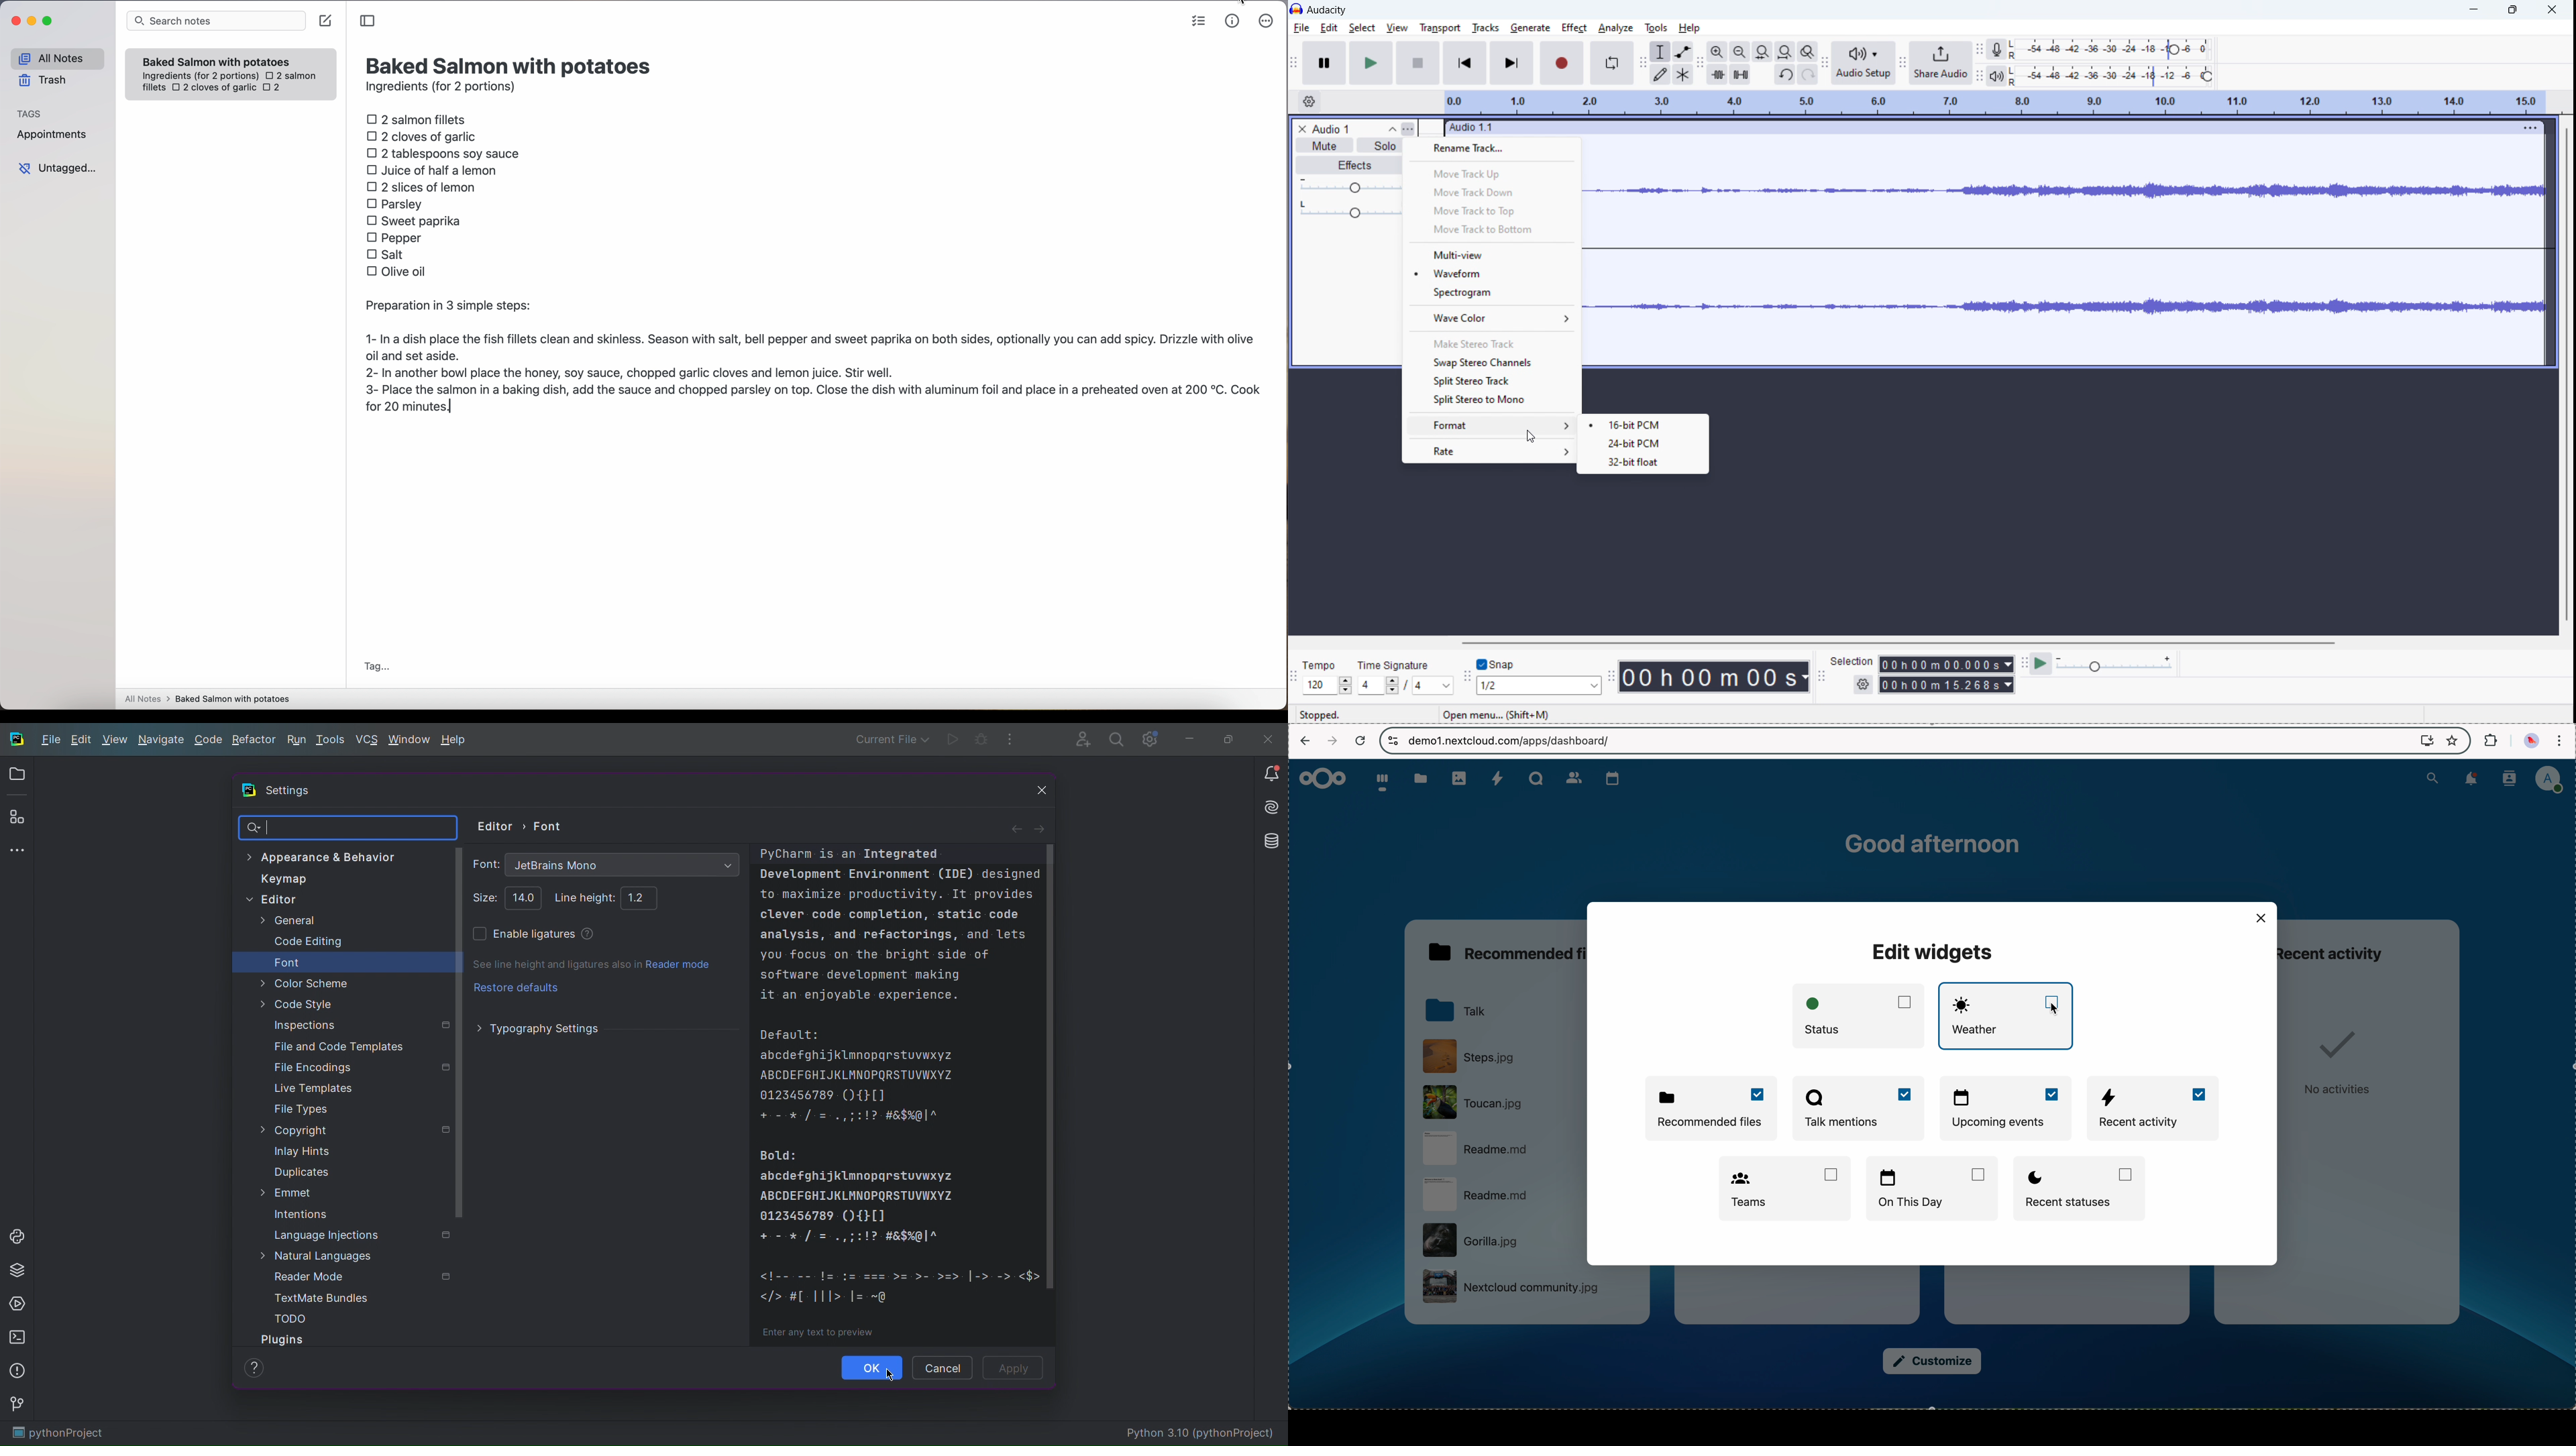 Image resolution: width=2576 pixels, height=1456 pixels. Describe the element at coordinates (2510, 779) in the screenshot. I see `contacts` at that location.